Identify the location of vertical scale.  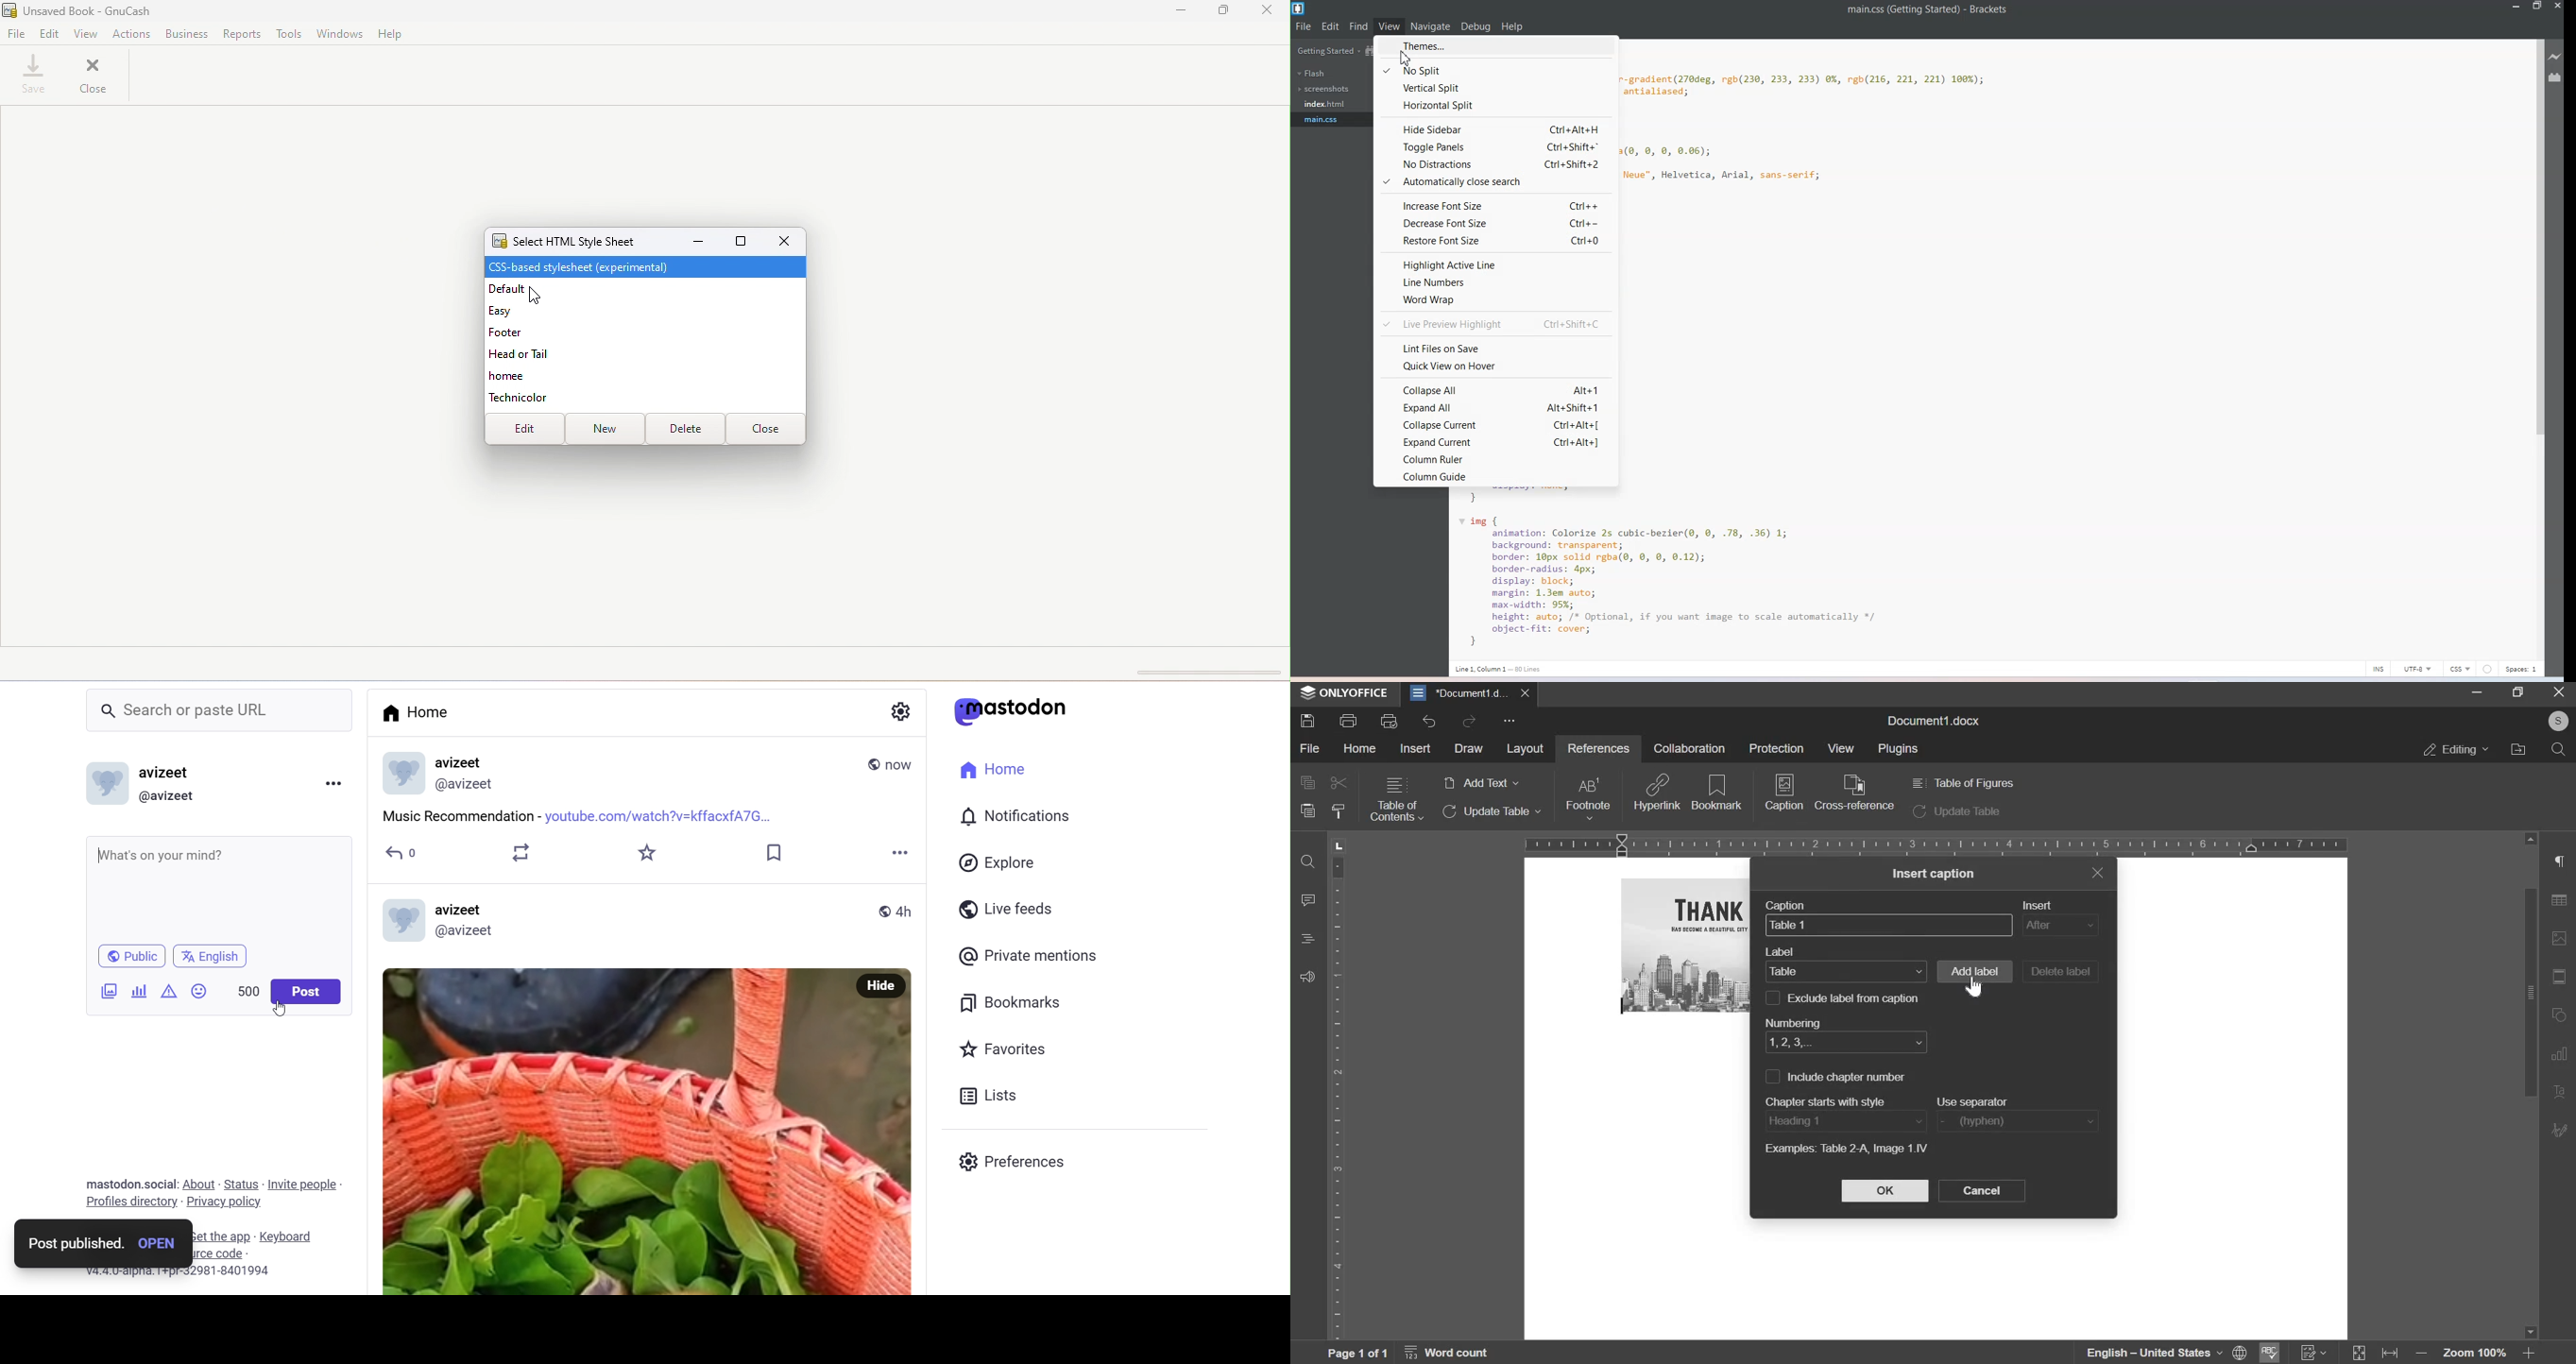
(1339, 1096).